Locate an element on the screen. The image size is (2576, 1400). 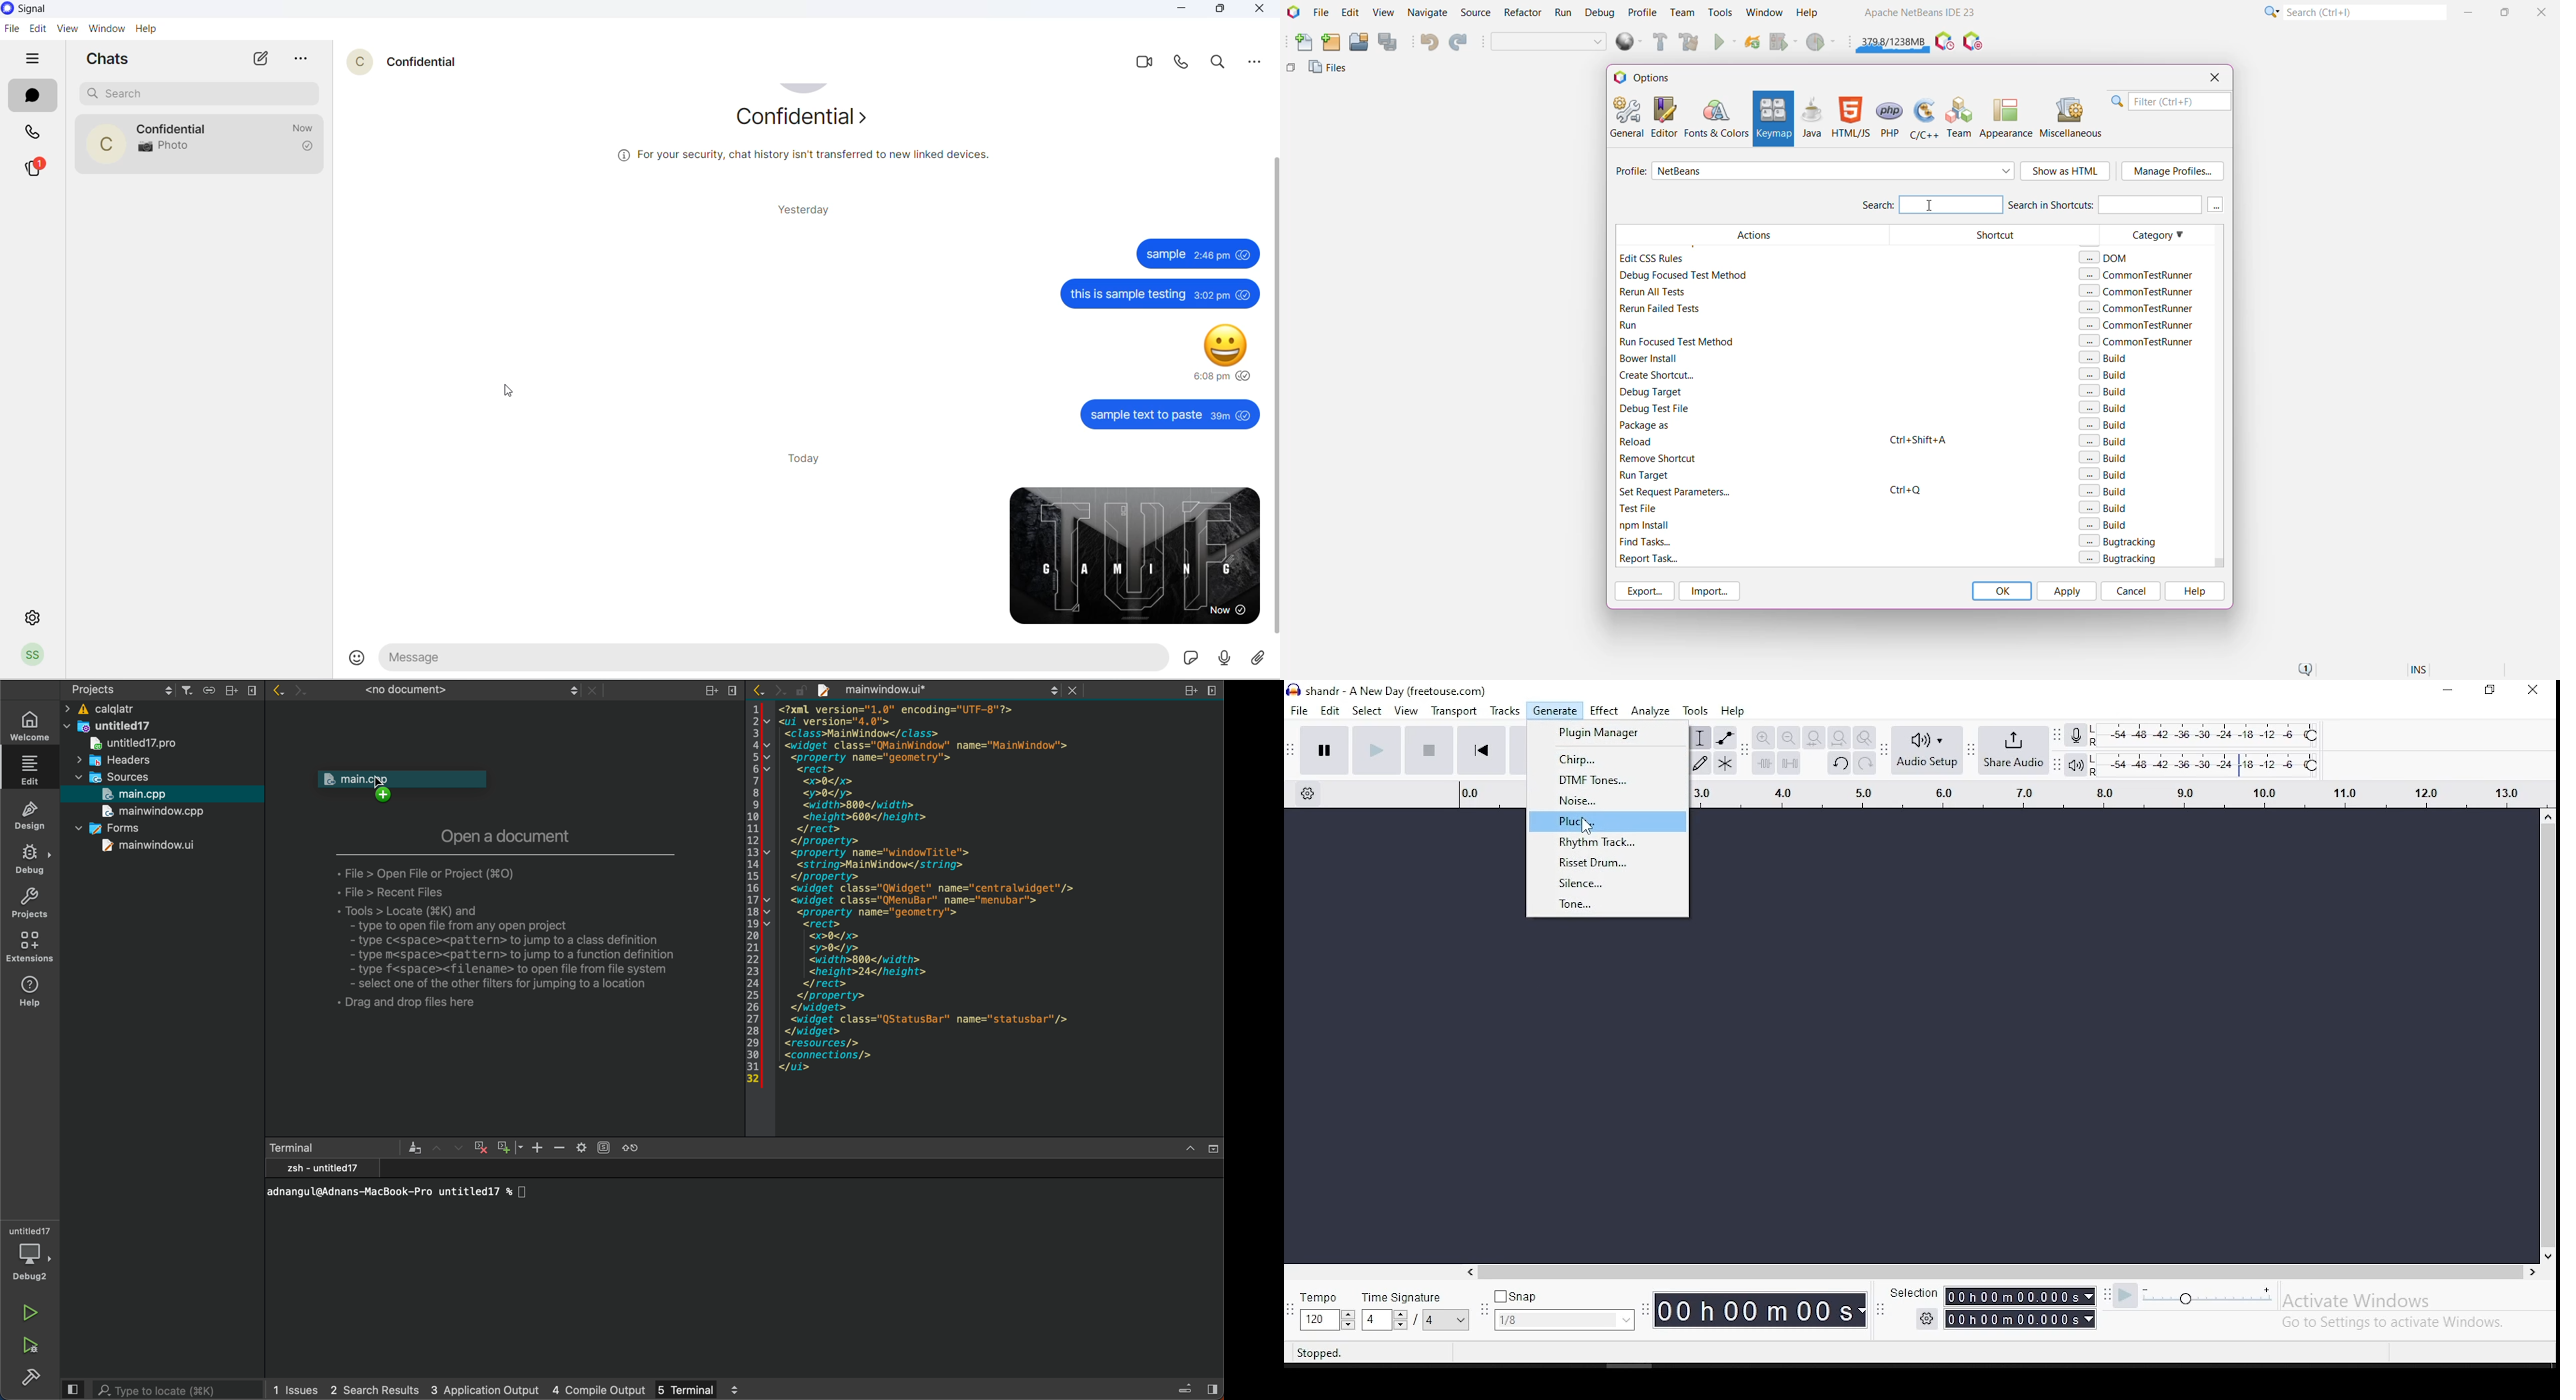
close is located at coordinates (1258, 11).